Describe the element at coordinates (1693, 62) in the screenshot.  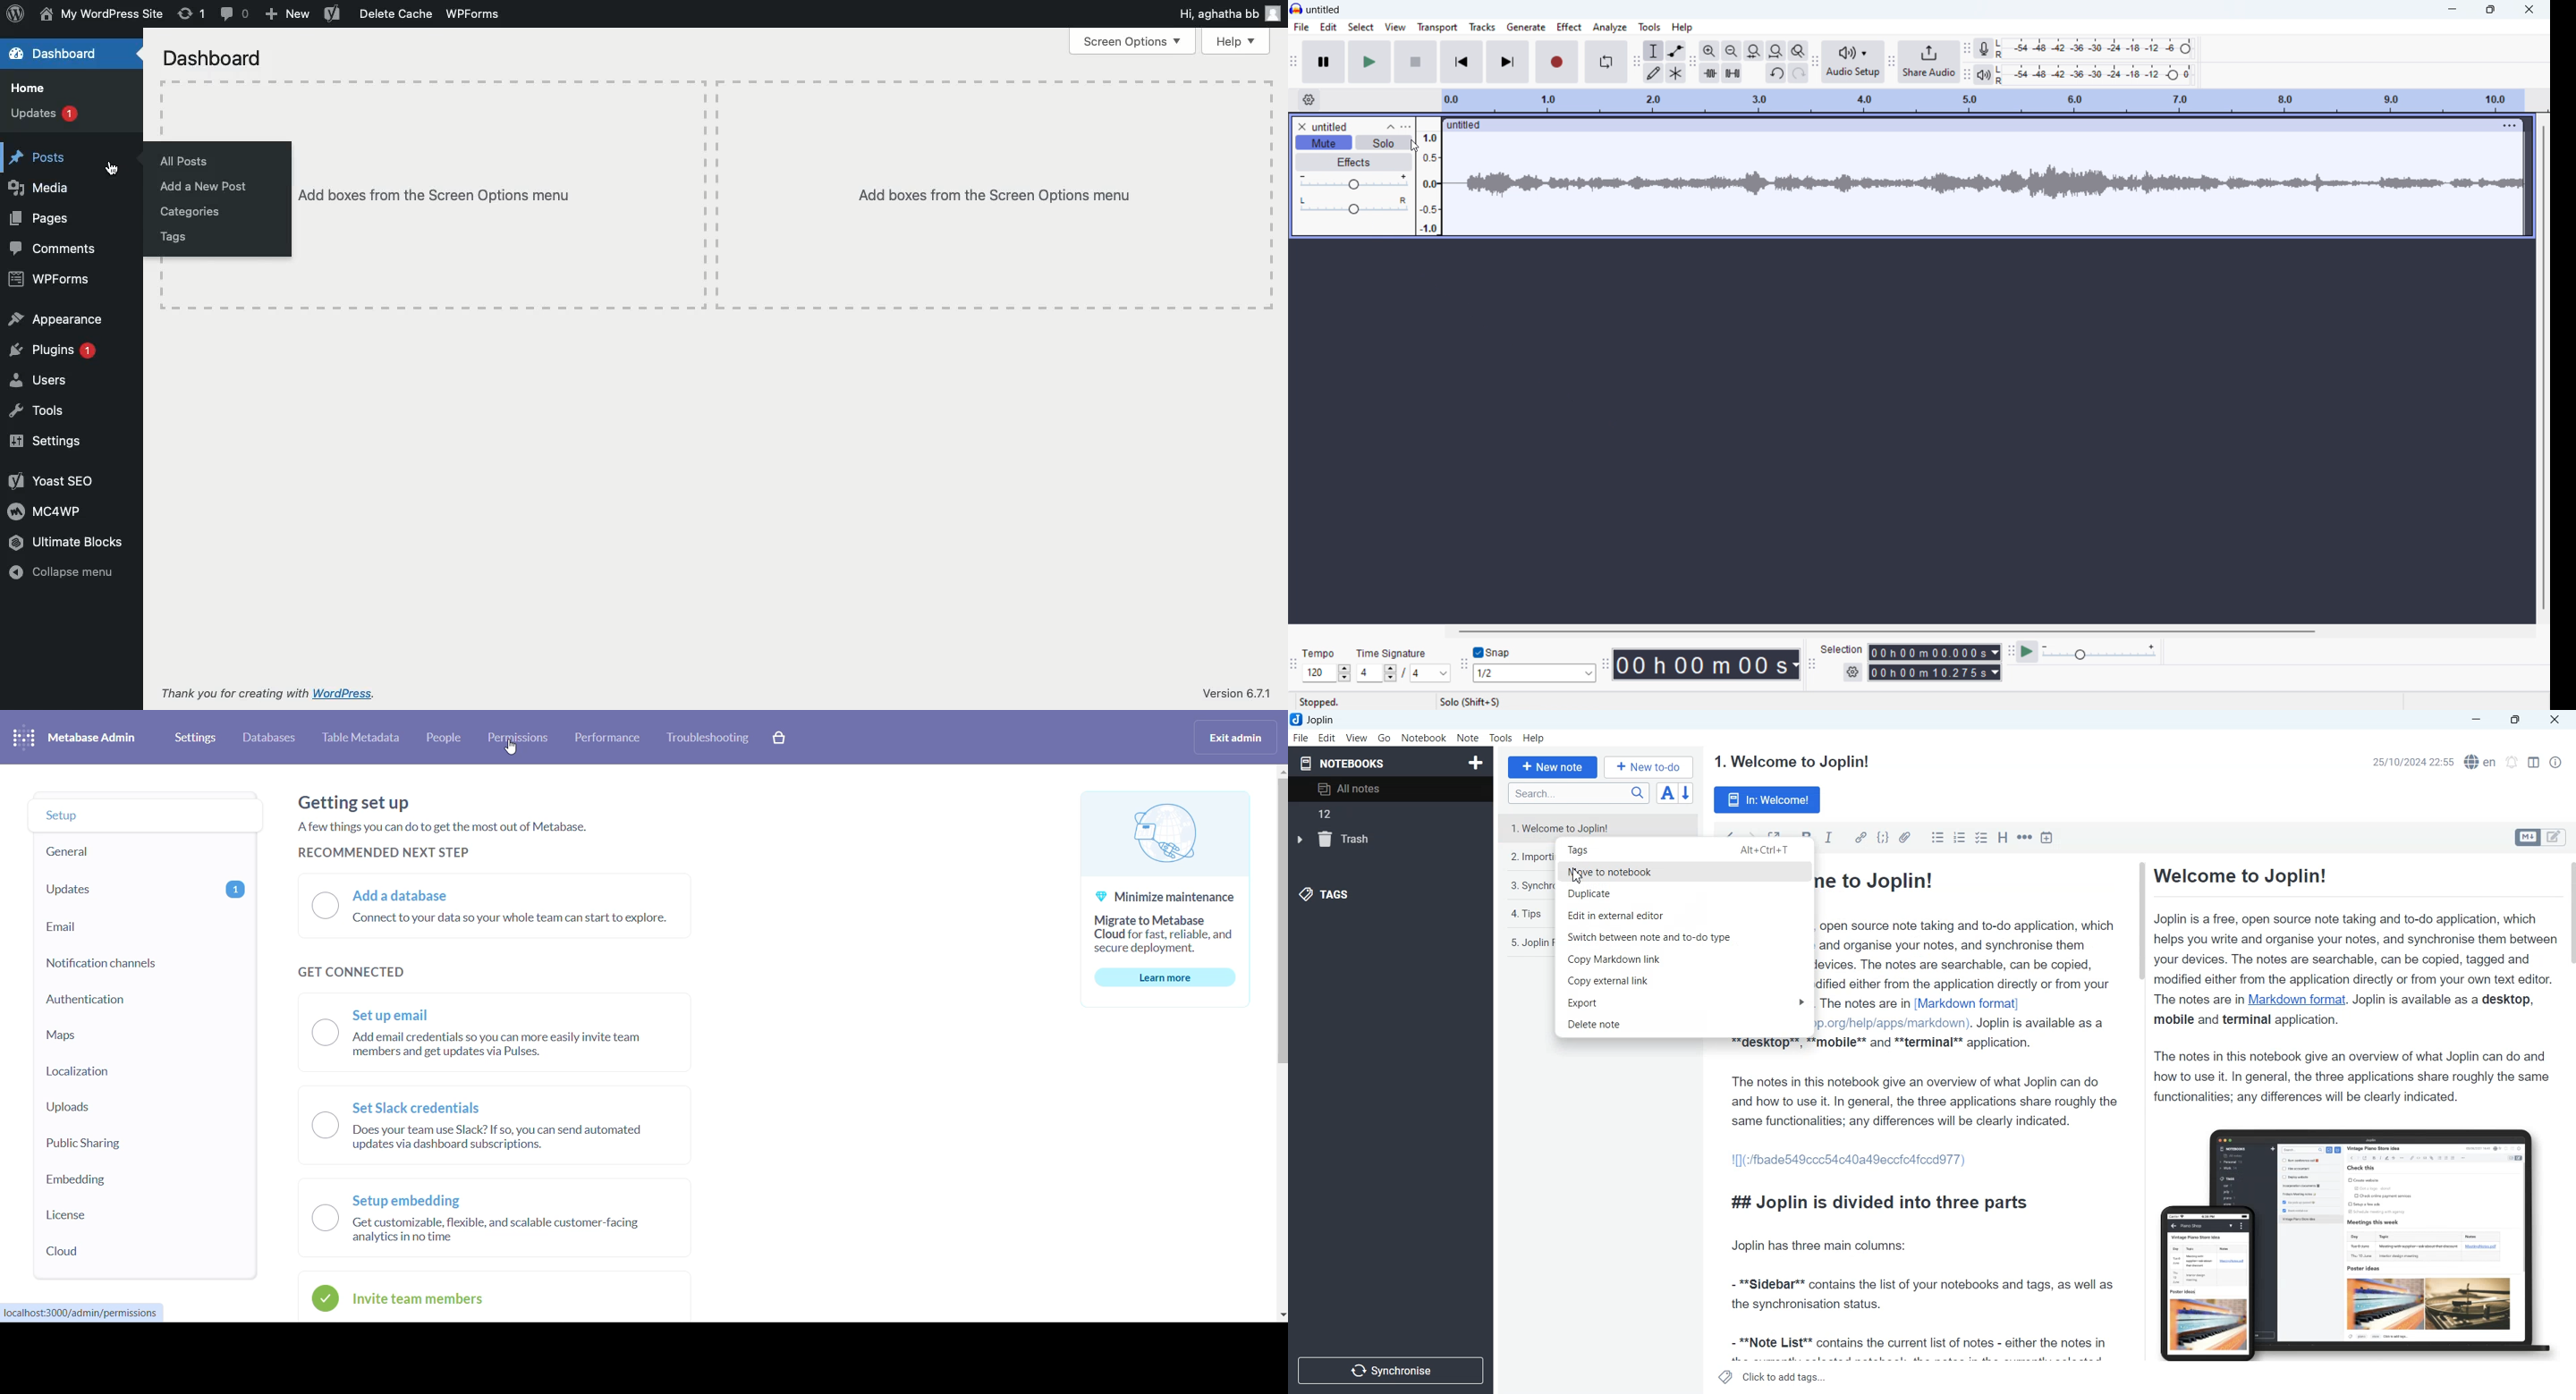
I see `edit toolbar` at that location.